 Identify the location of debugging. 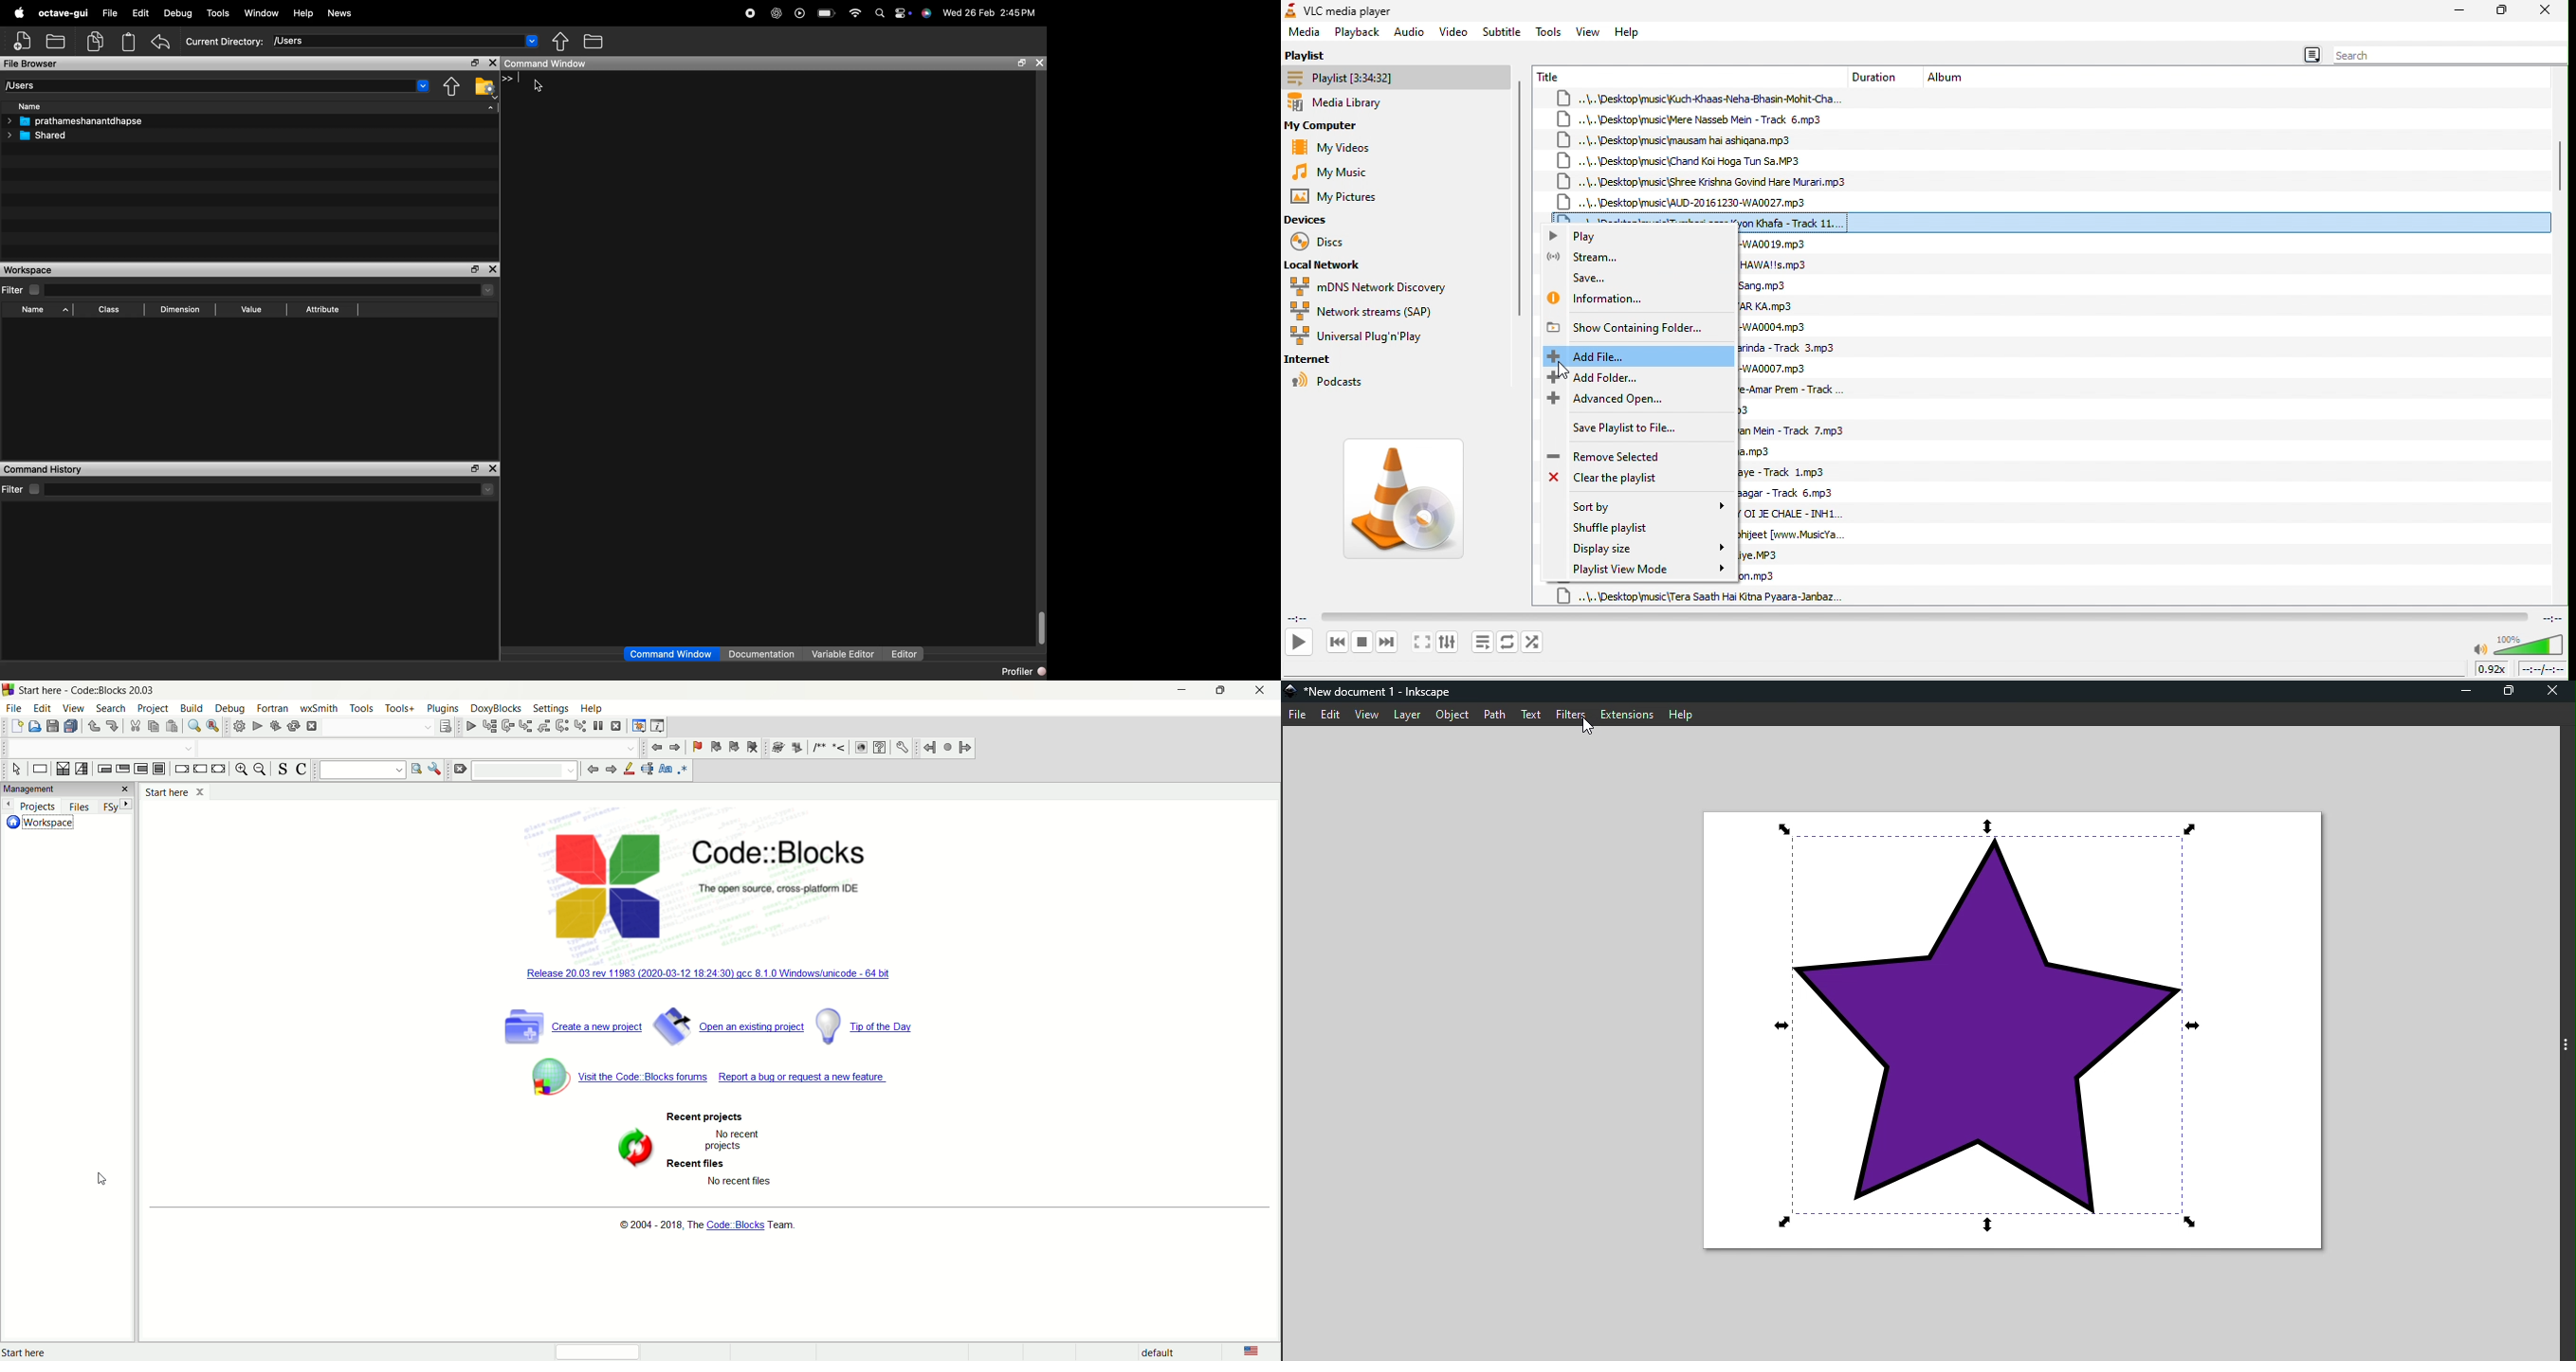
(639, 725).